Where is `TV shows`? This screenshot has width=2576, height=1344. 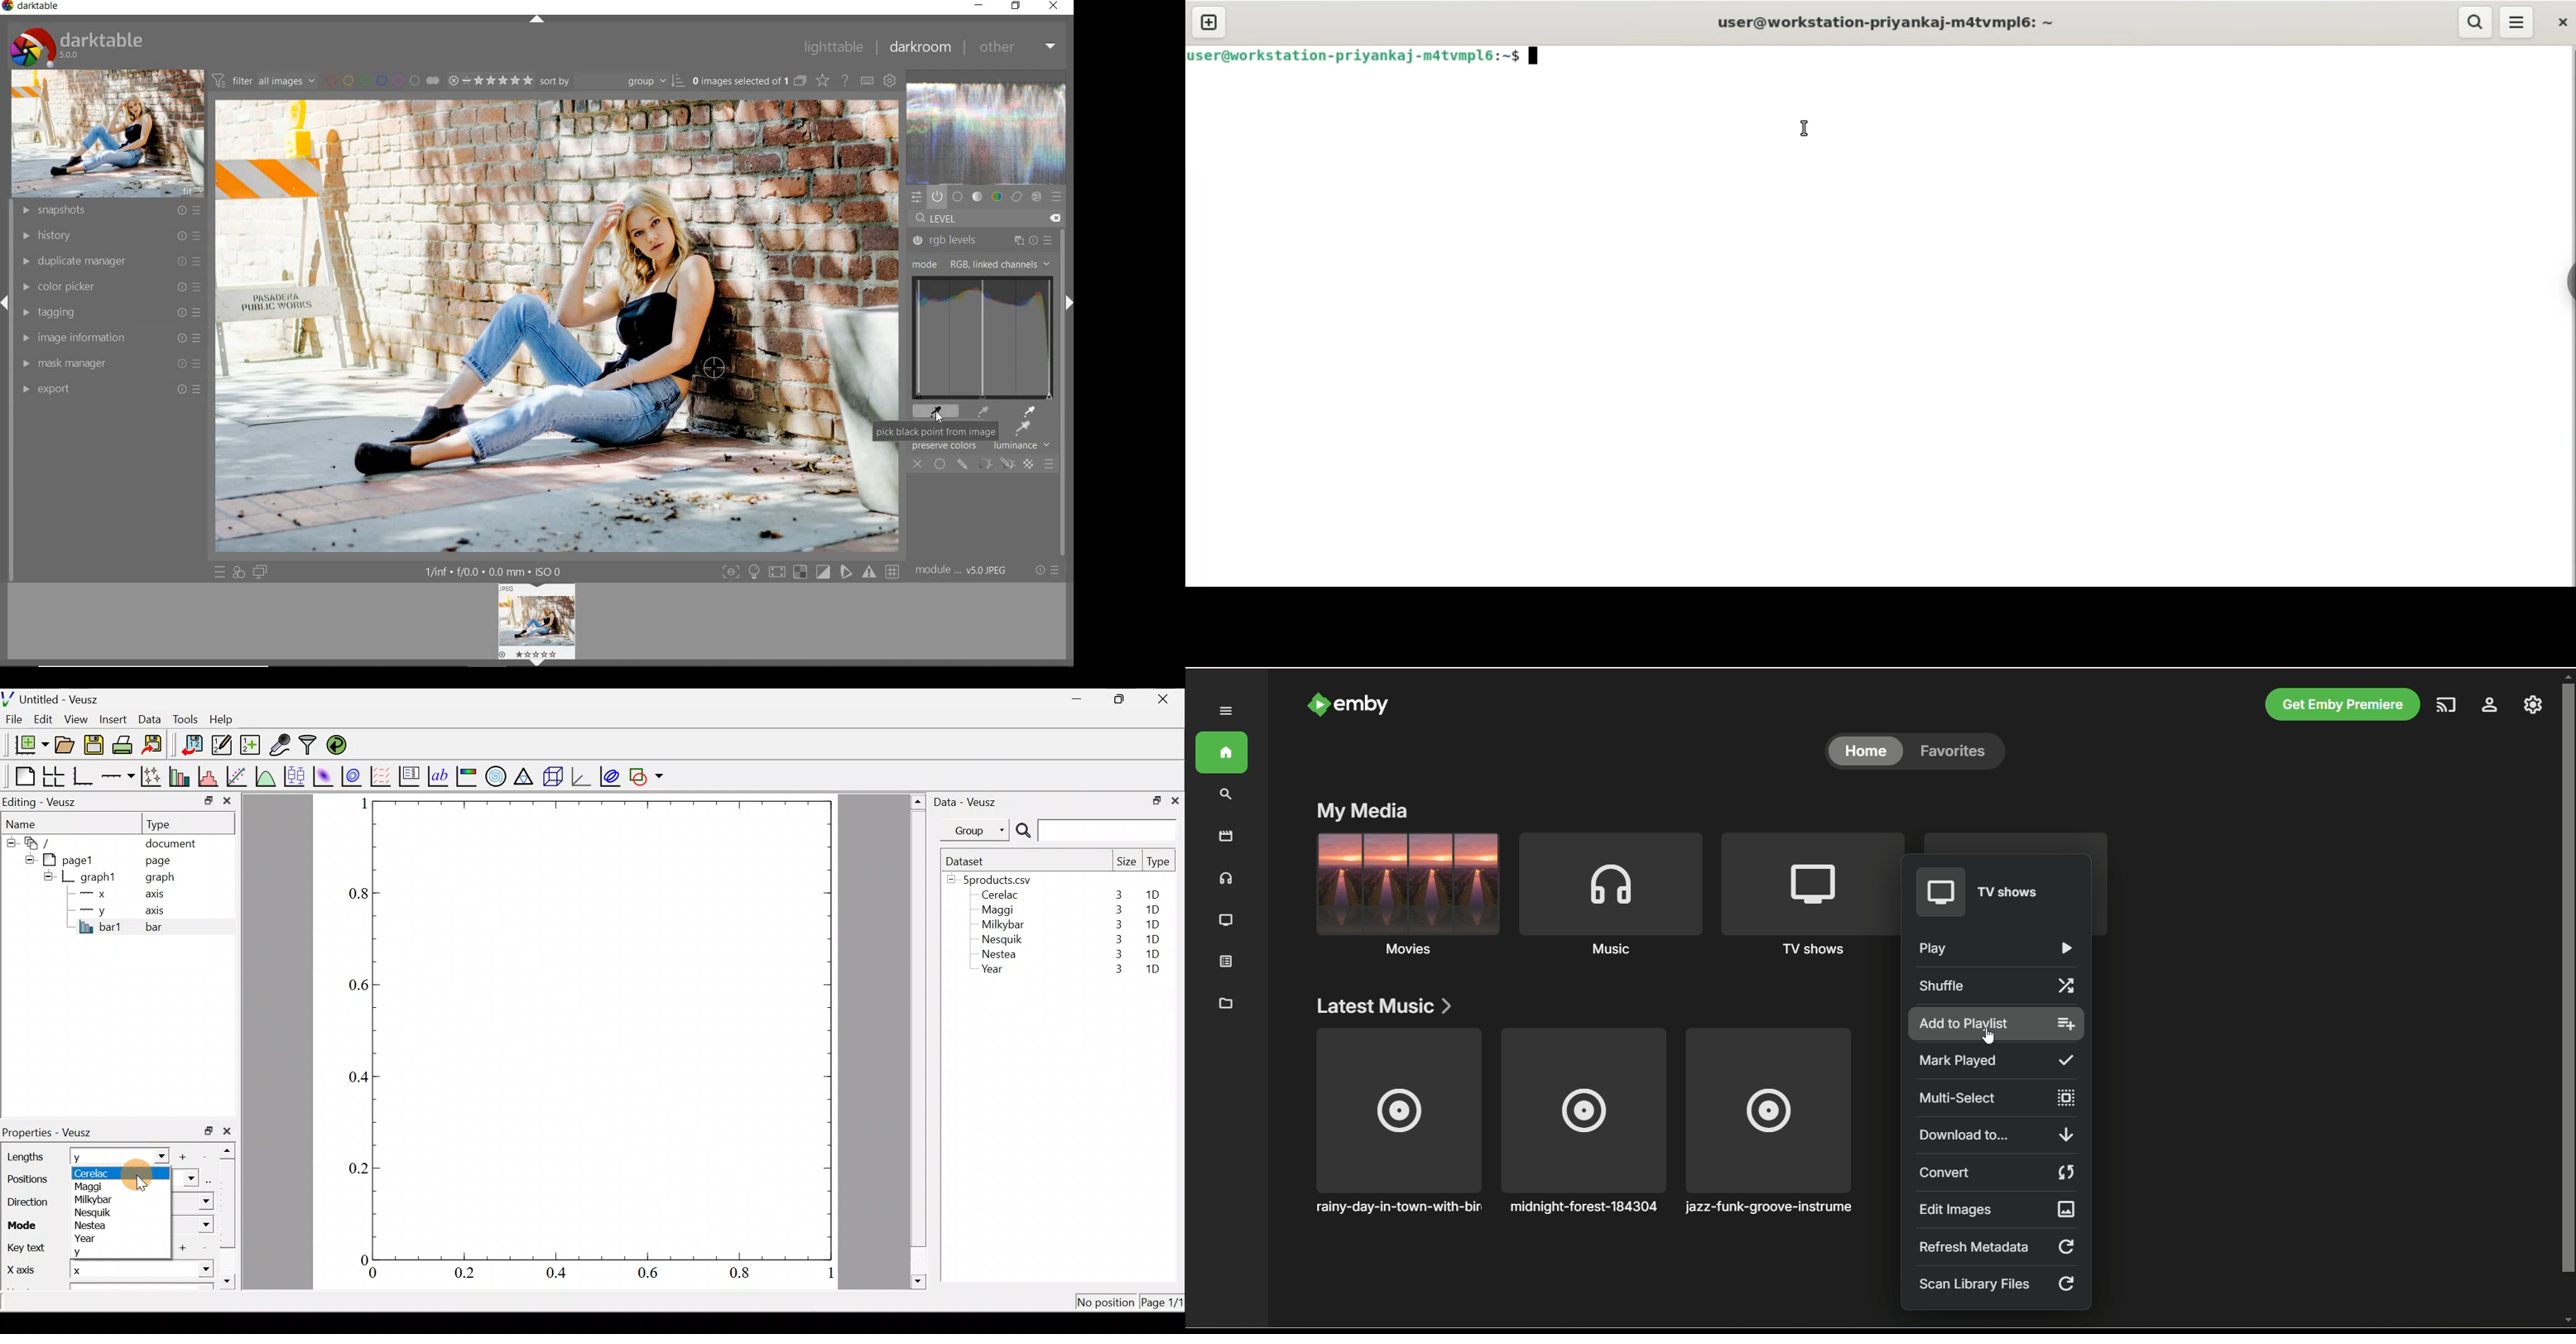
TV shows is located at coordinates (1993, 892).